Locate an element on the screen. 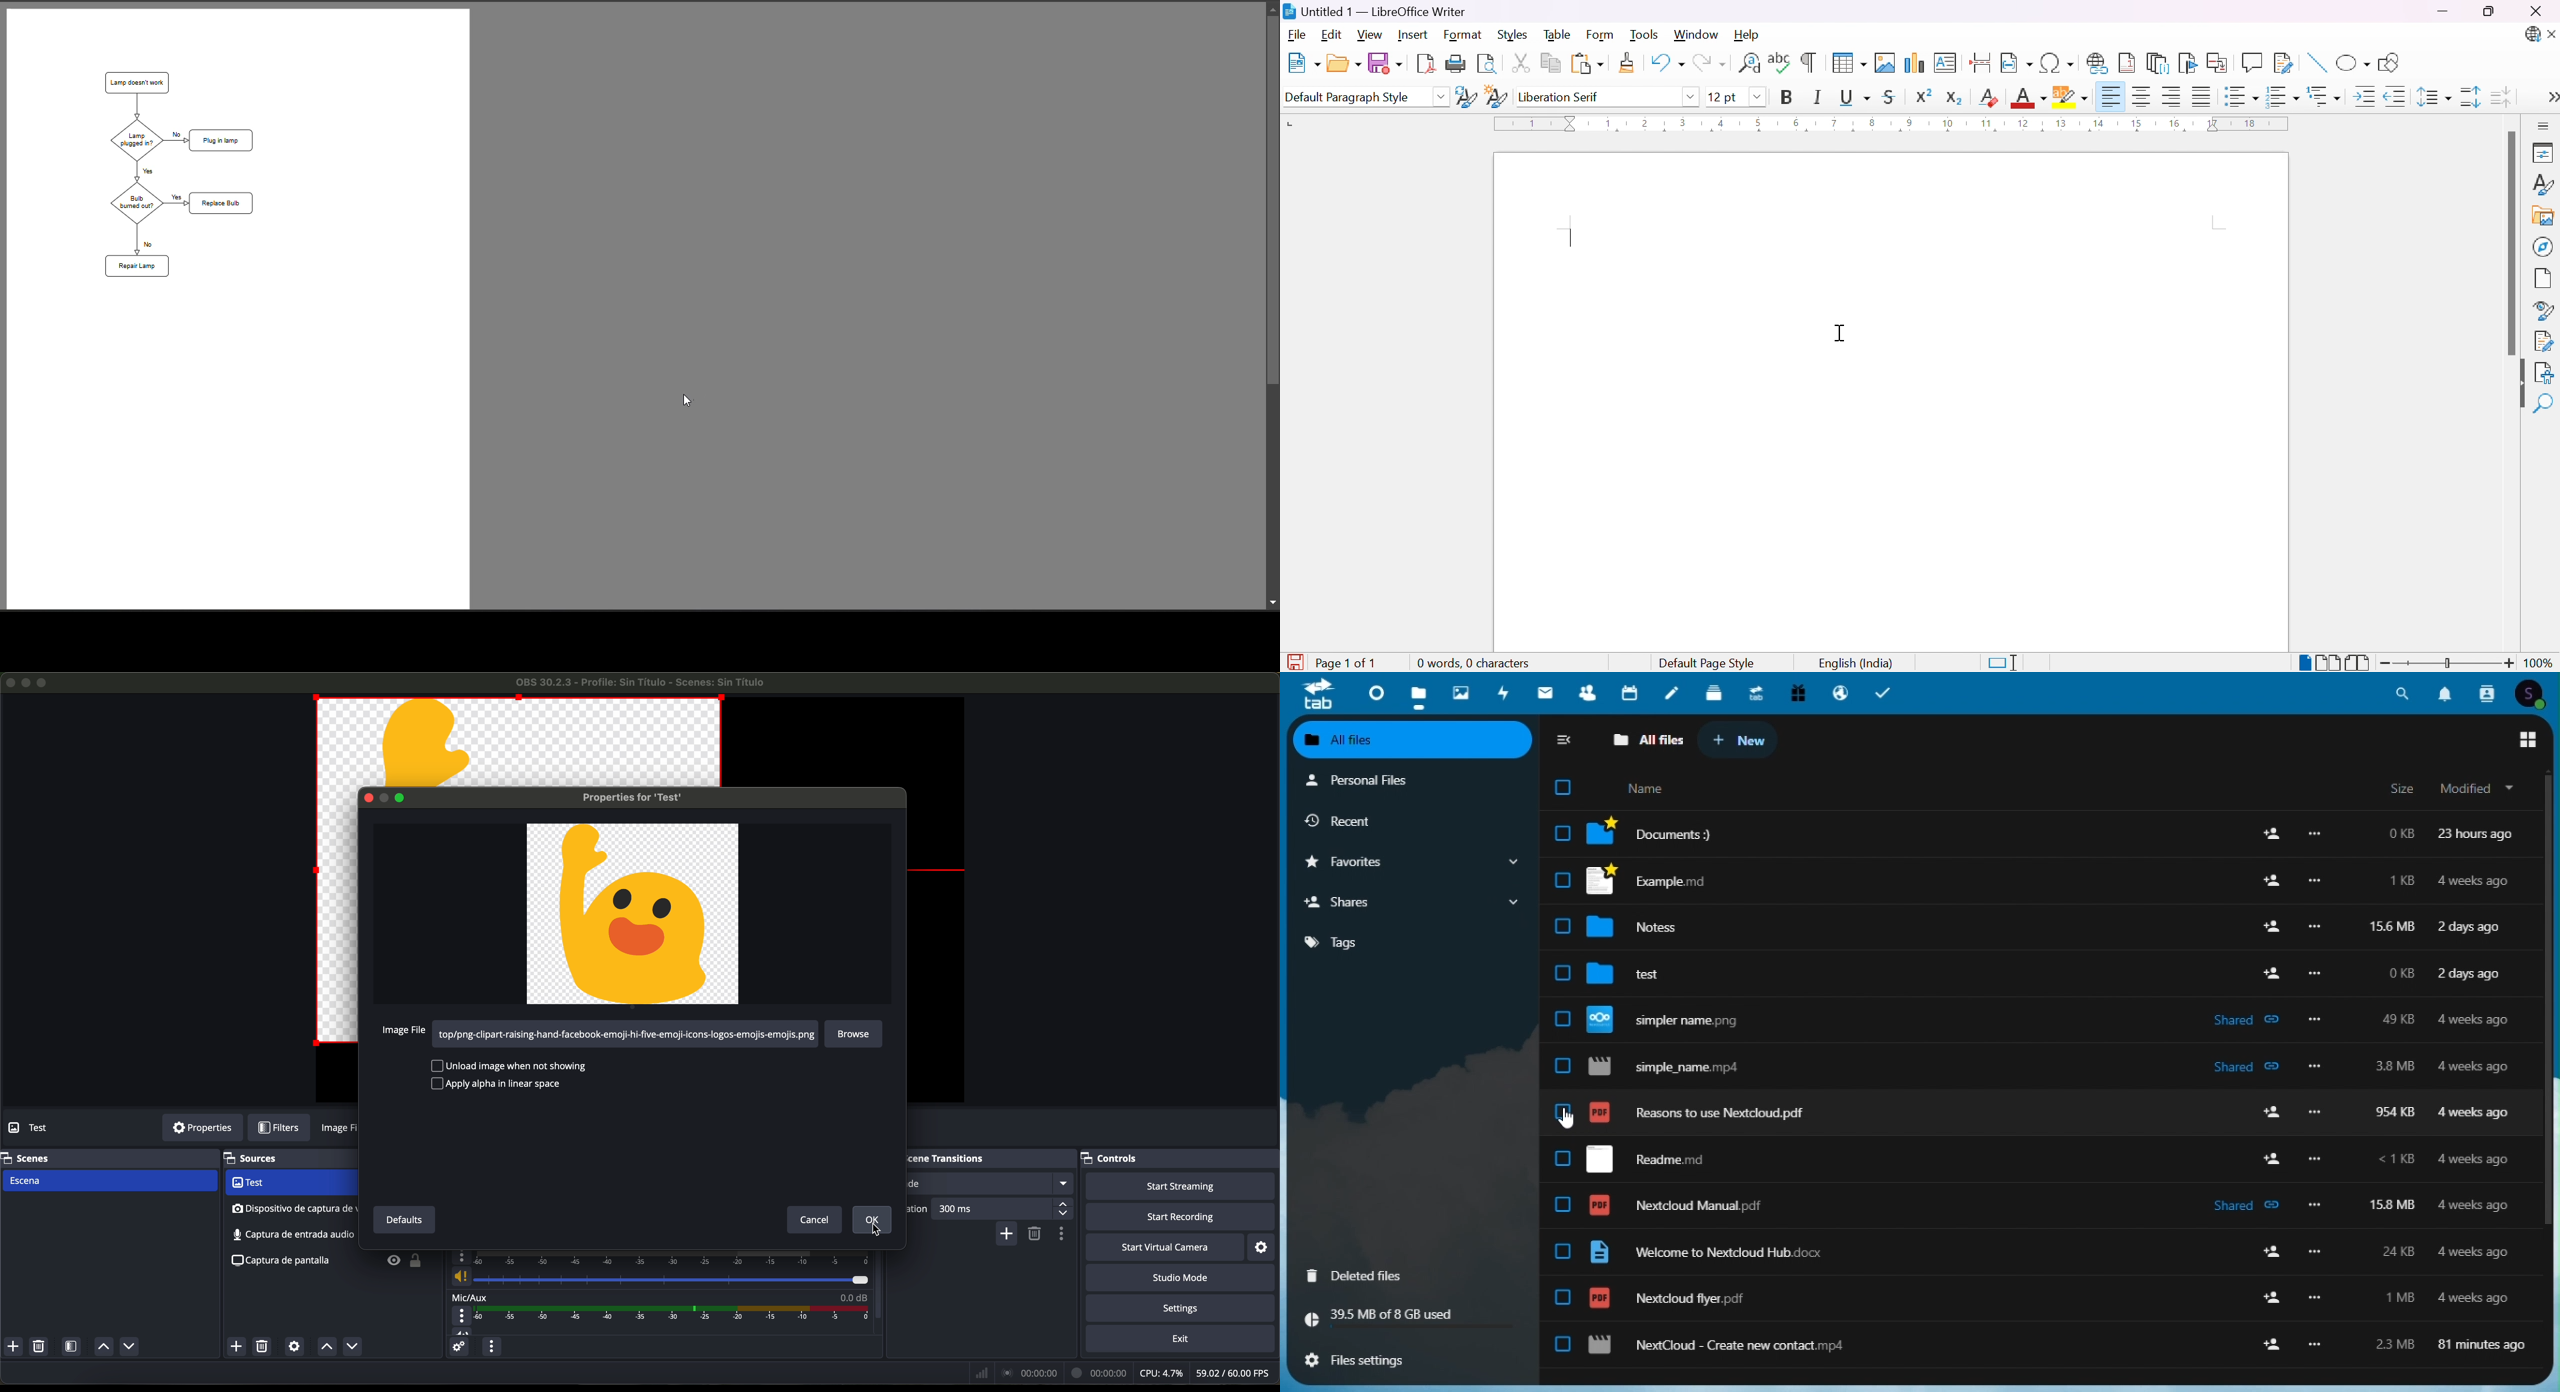 The height and width of the screenshot is (1400, 2576). add configurable transition is located at coordinates (1007, 1234).